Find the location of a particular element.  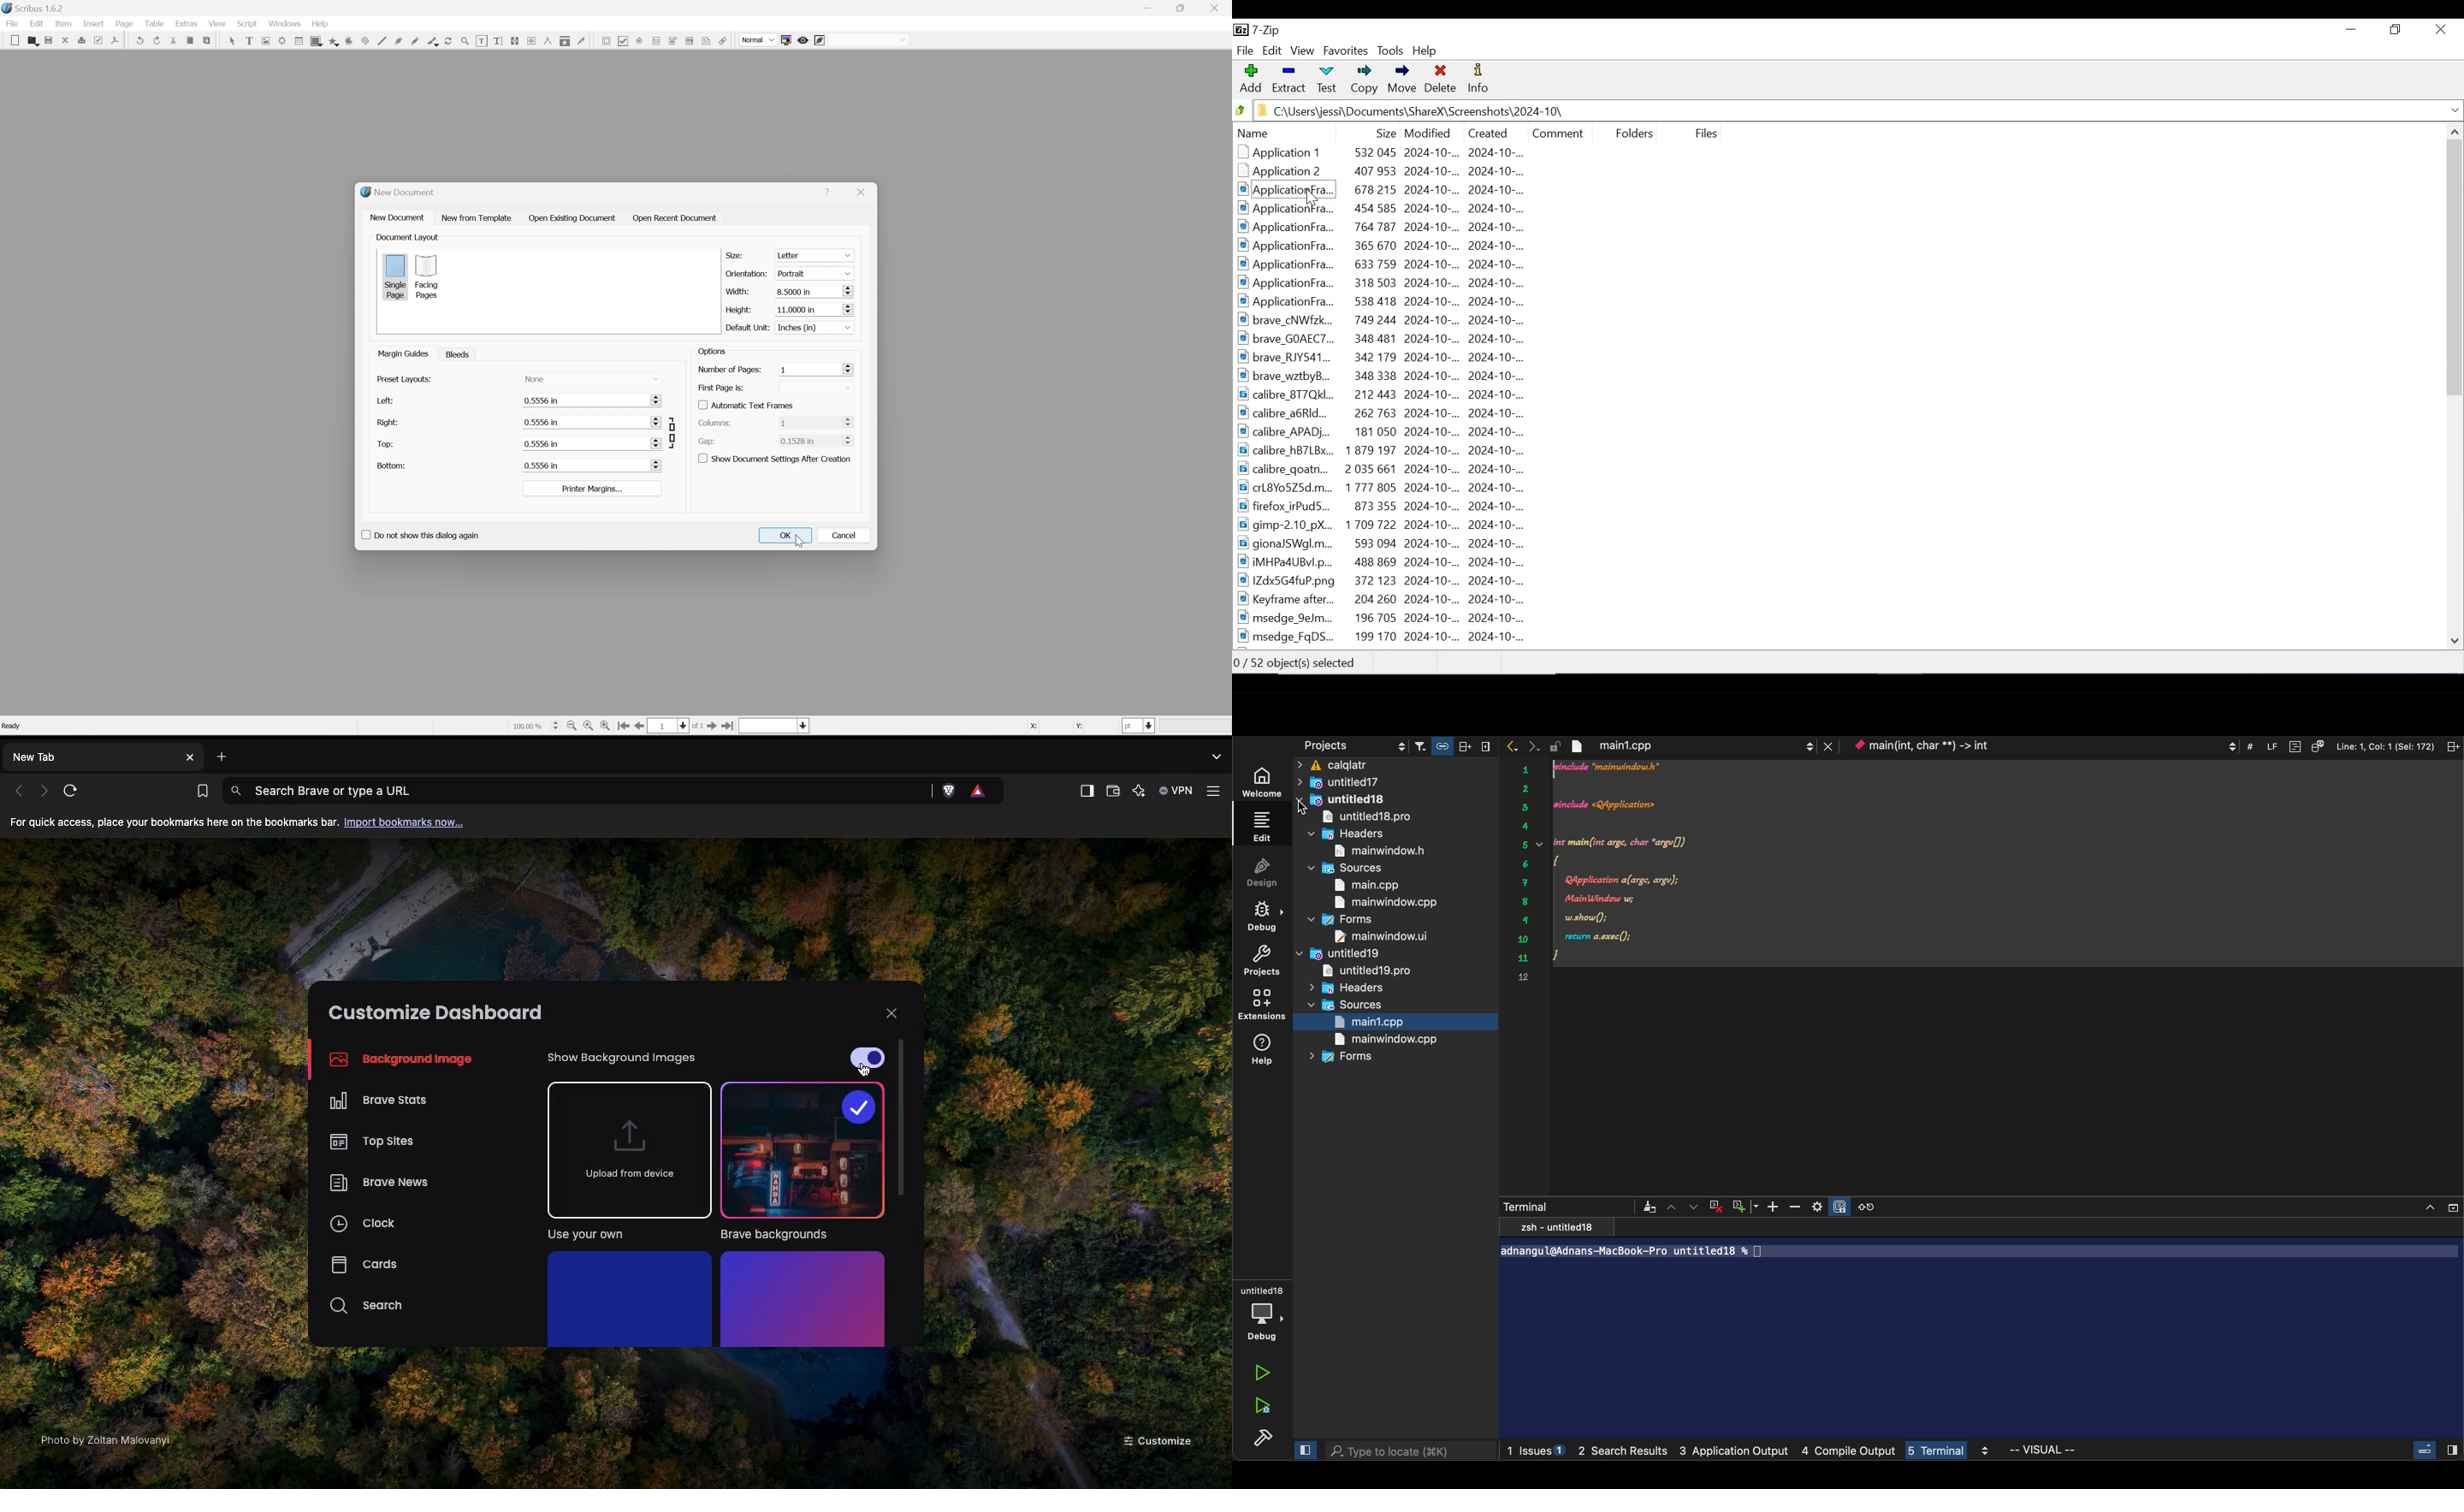

zoom to 100% is located at coordinates (589, 729).